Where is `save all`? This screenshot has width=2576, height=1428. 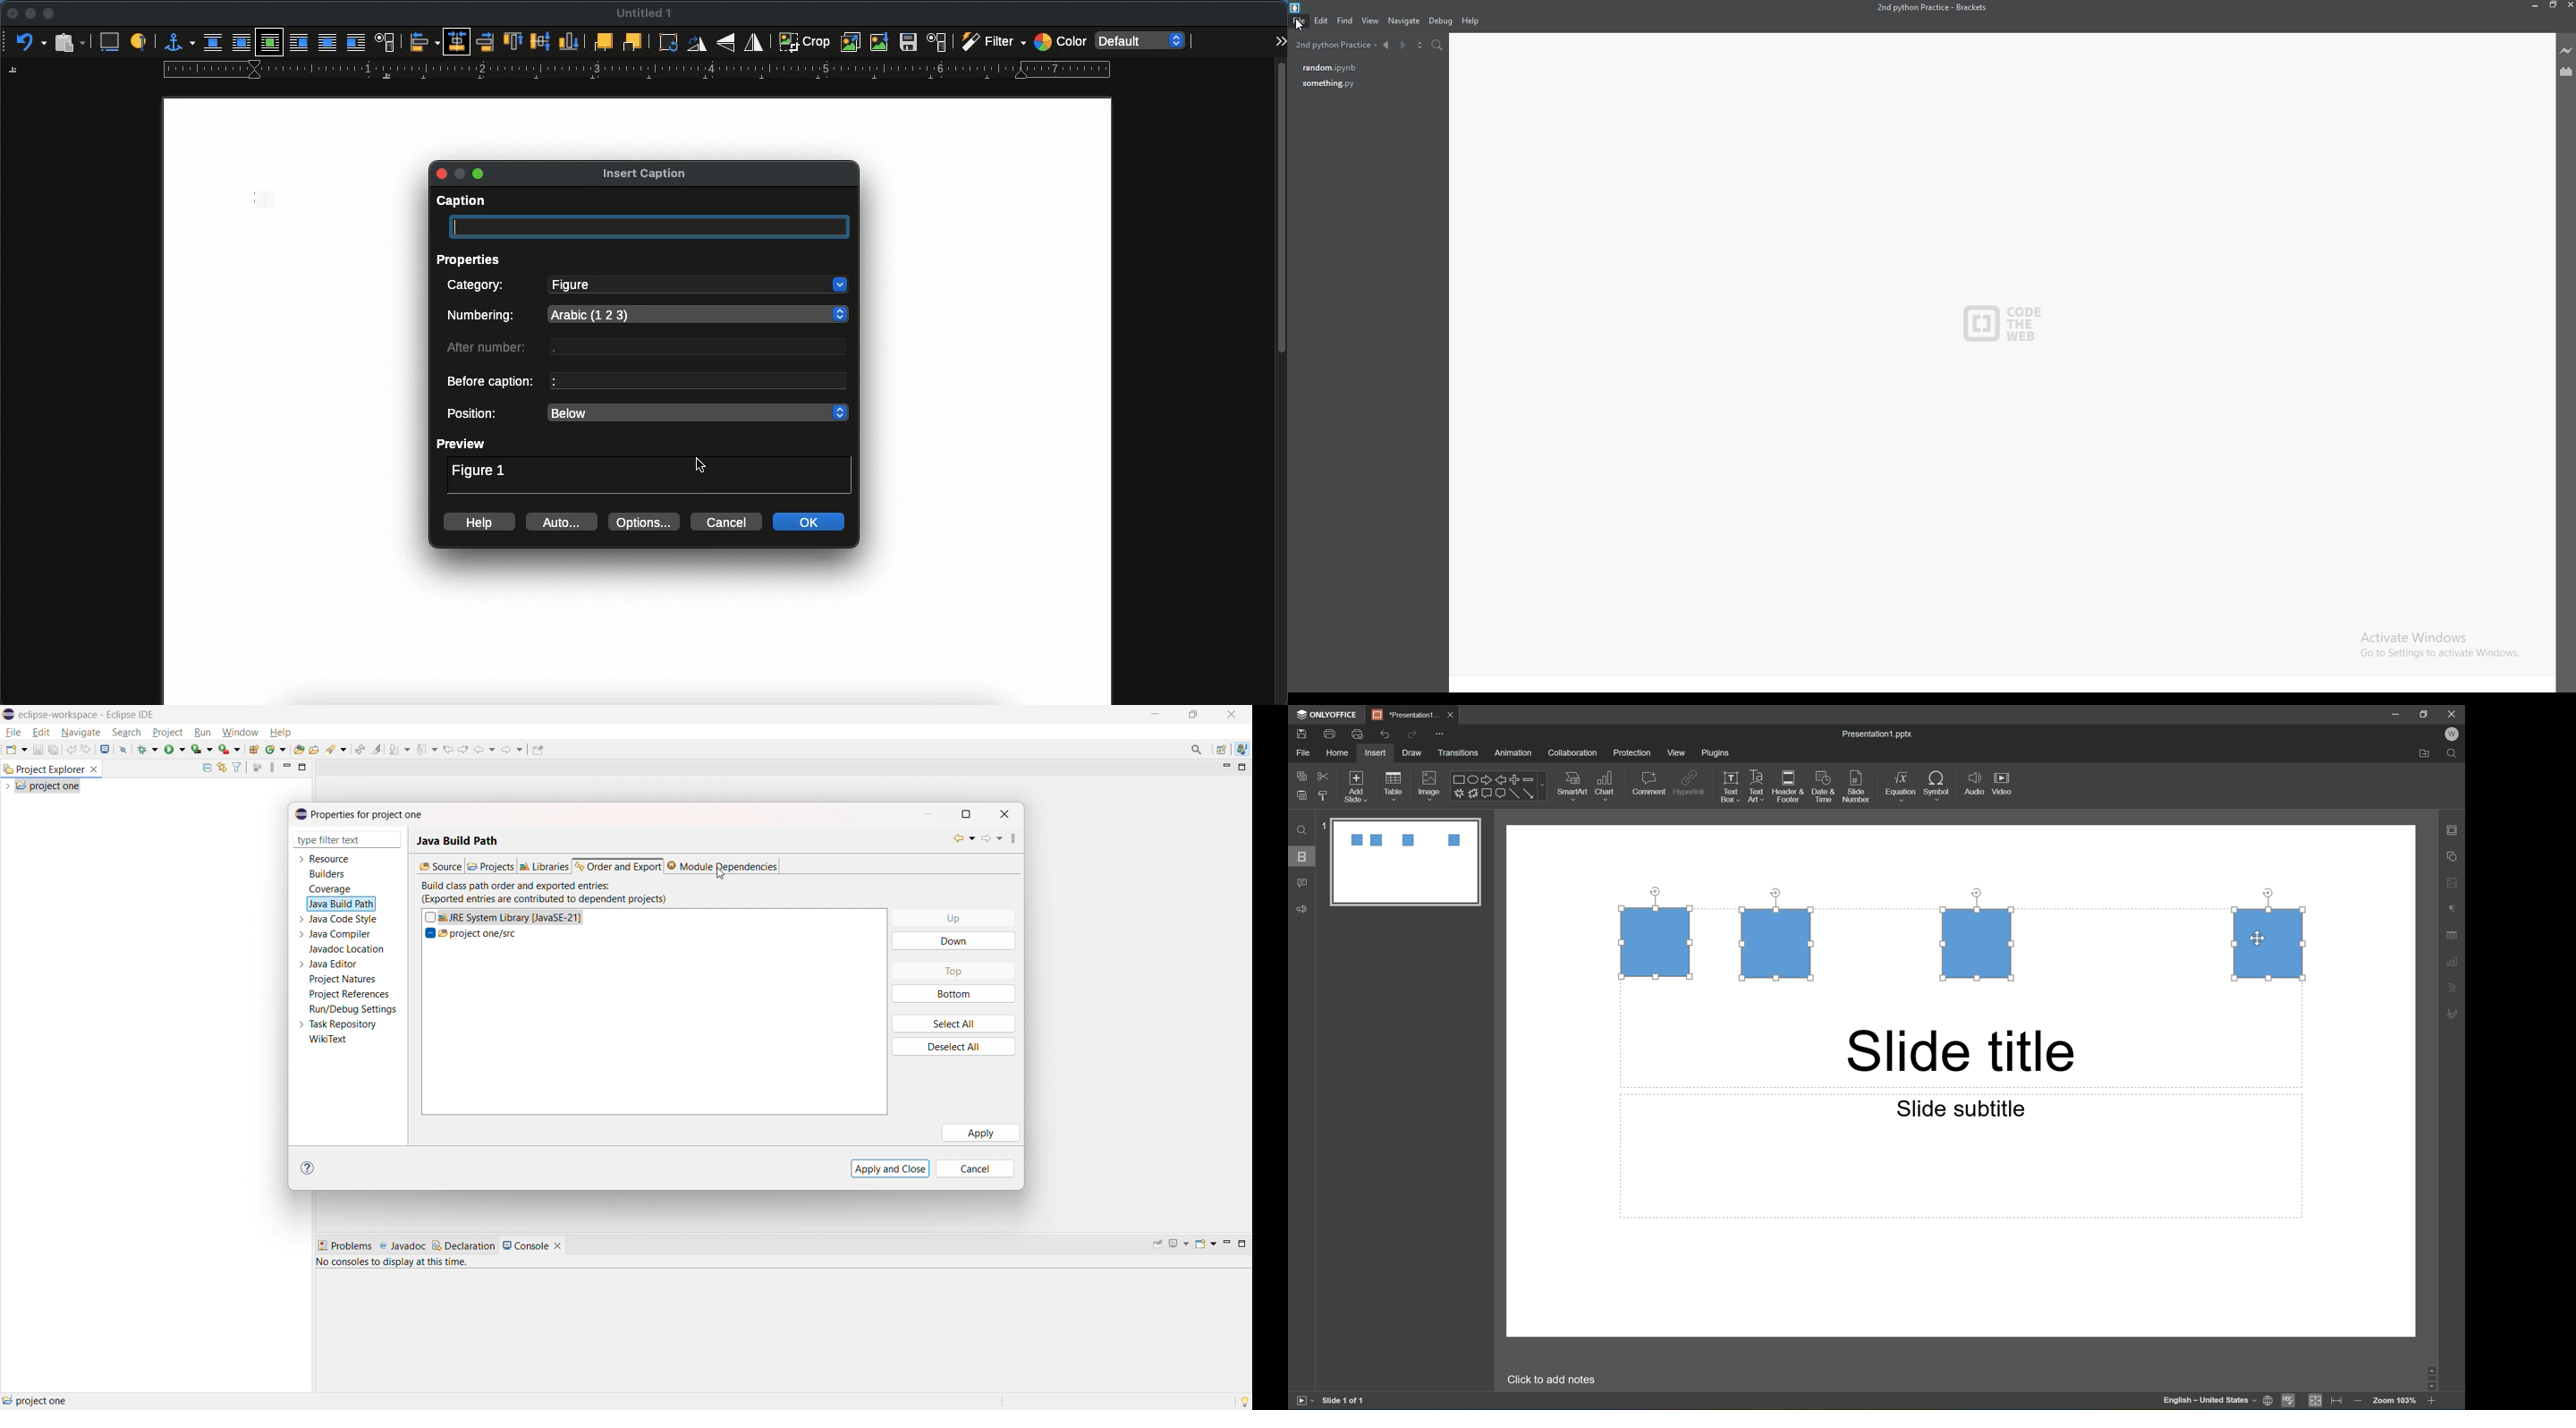 save all is located at coordinates (54, 750).